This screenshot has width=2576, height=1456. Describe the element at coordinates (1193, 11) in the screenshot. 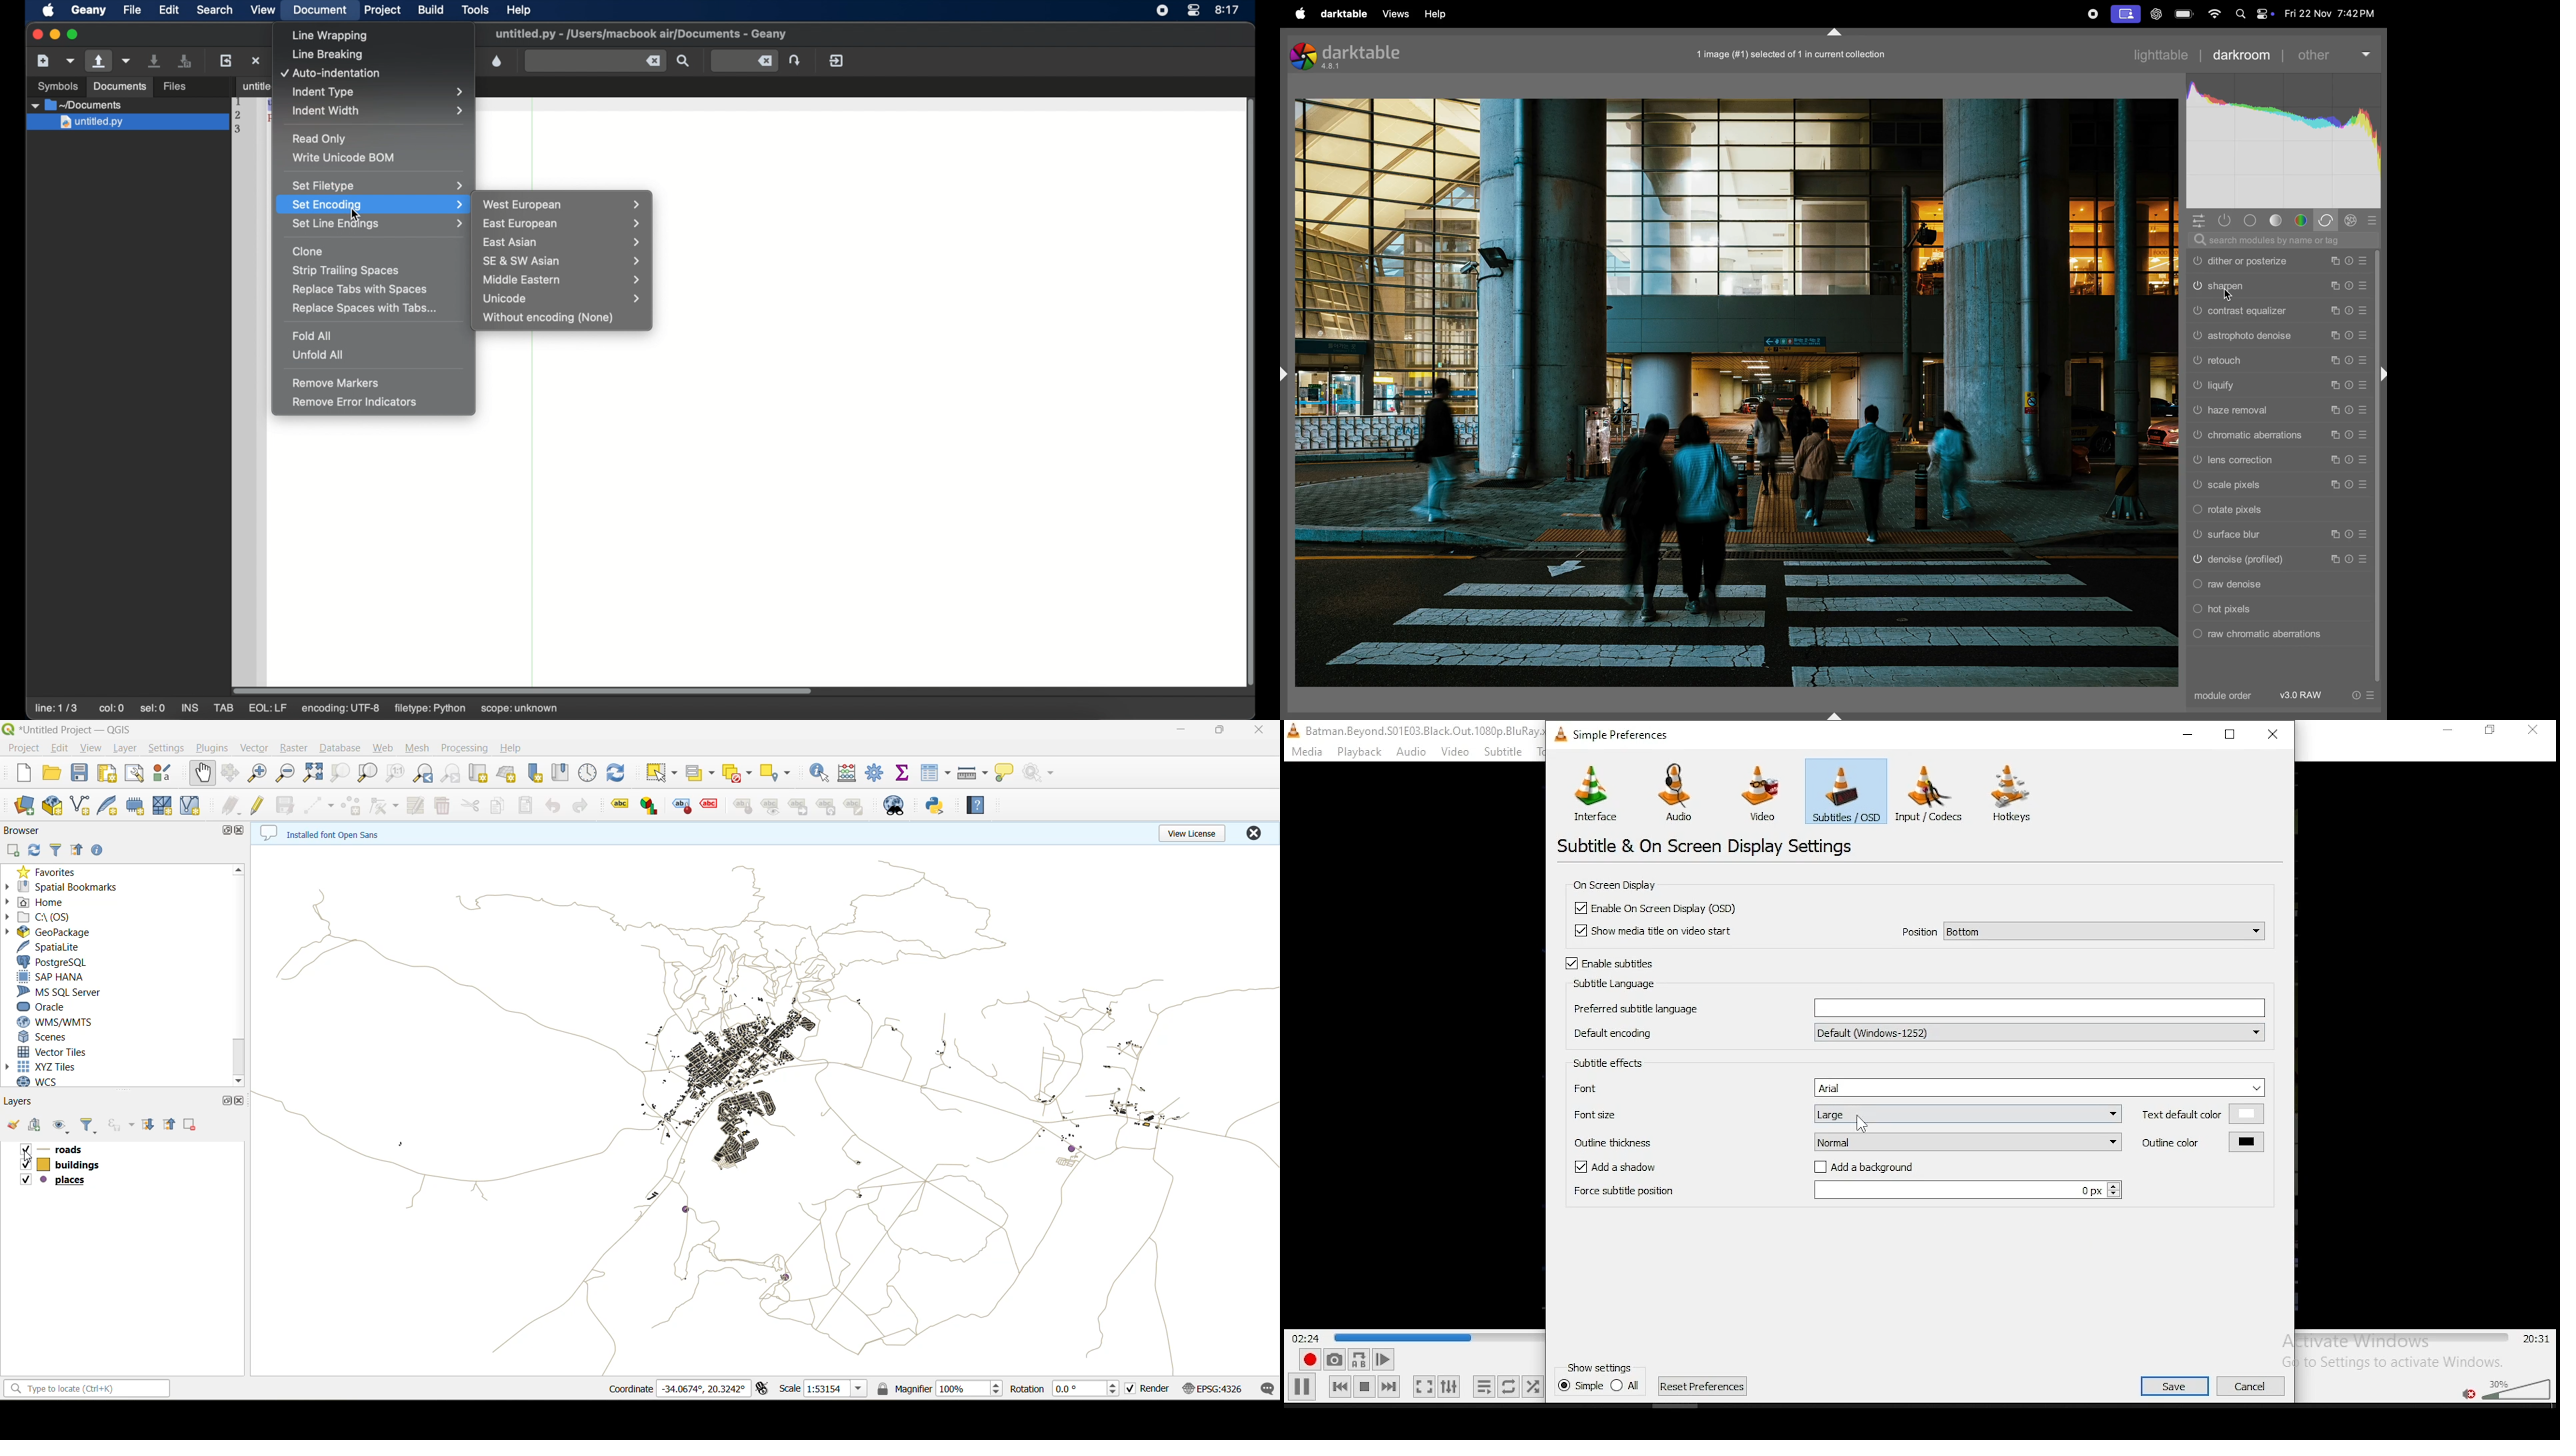

I see `control center` at that location.